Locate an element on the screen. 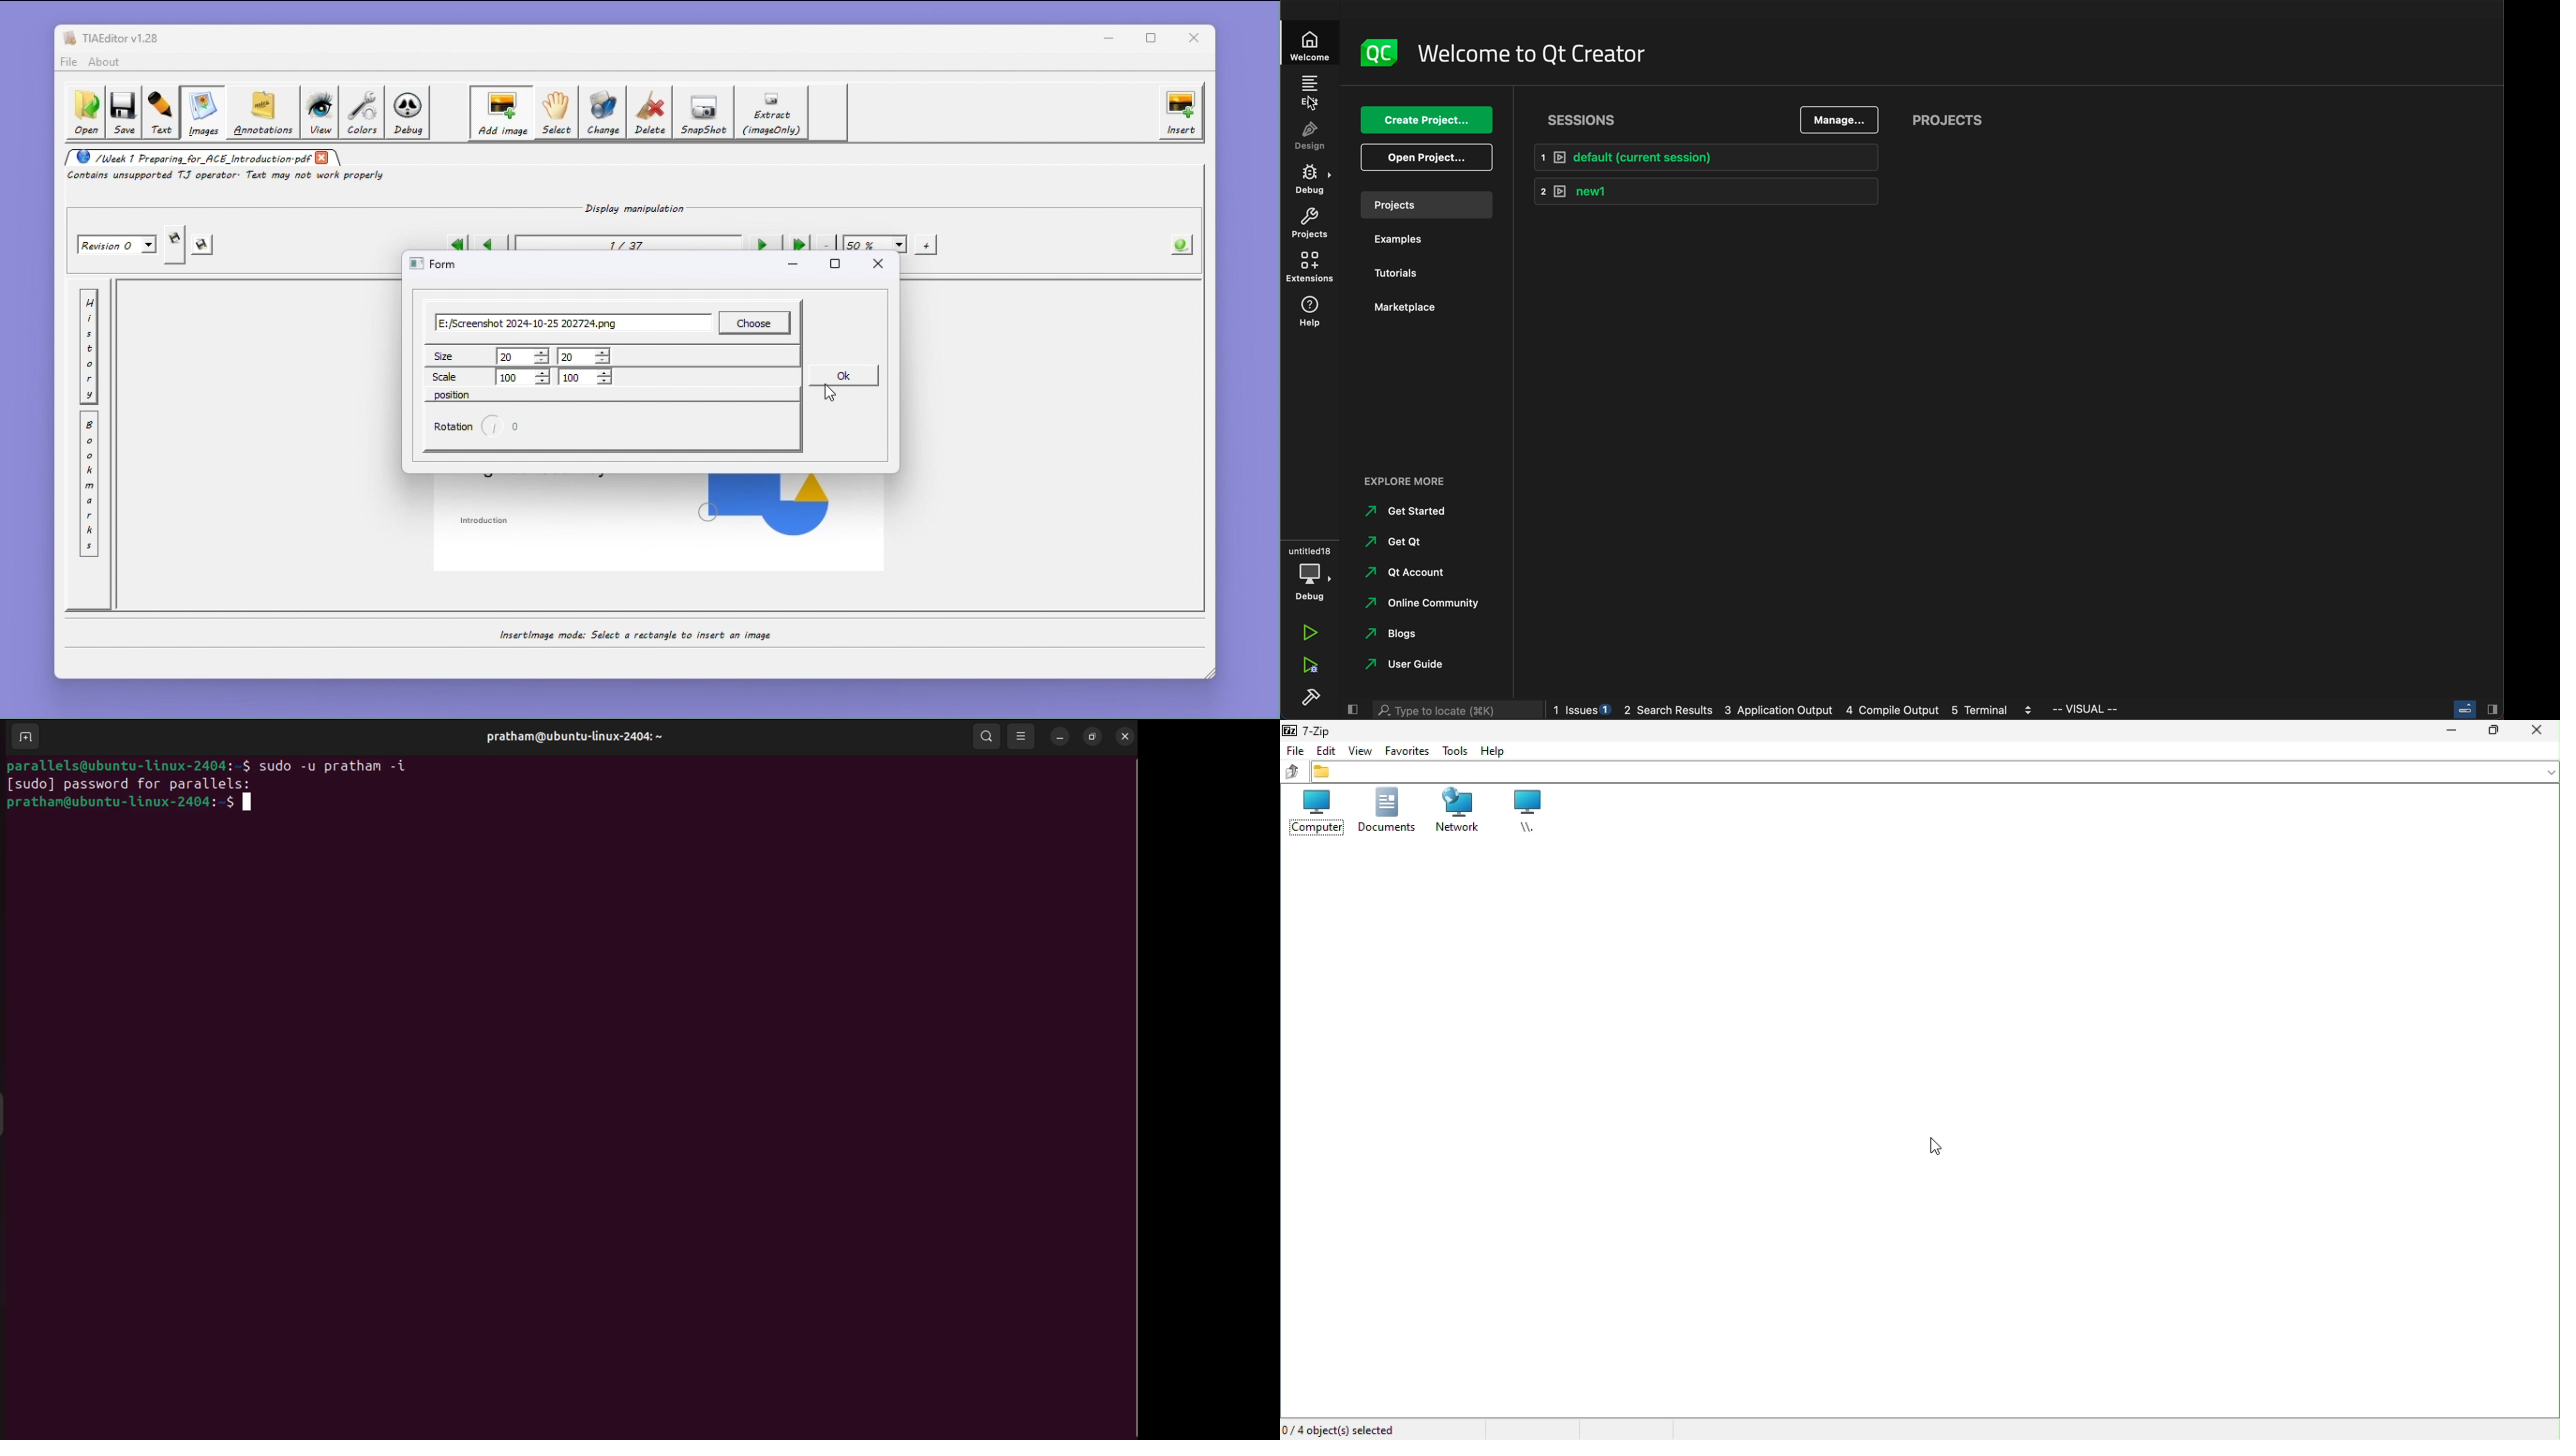 The width and height of the screenshot is (2576, 1456). tutorials is located at coordinates (1408, 275).